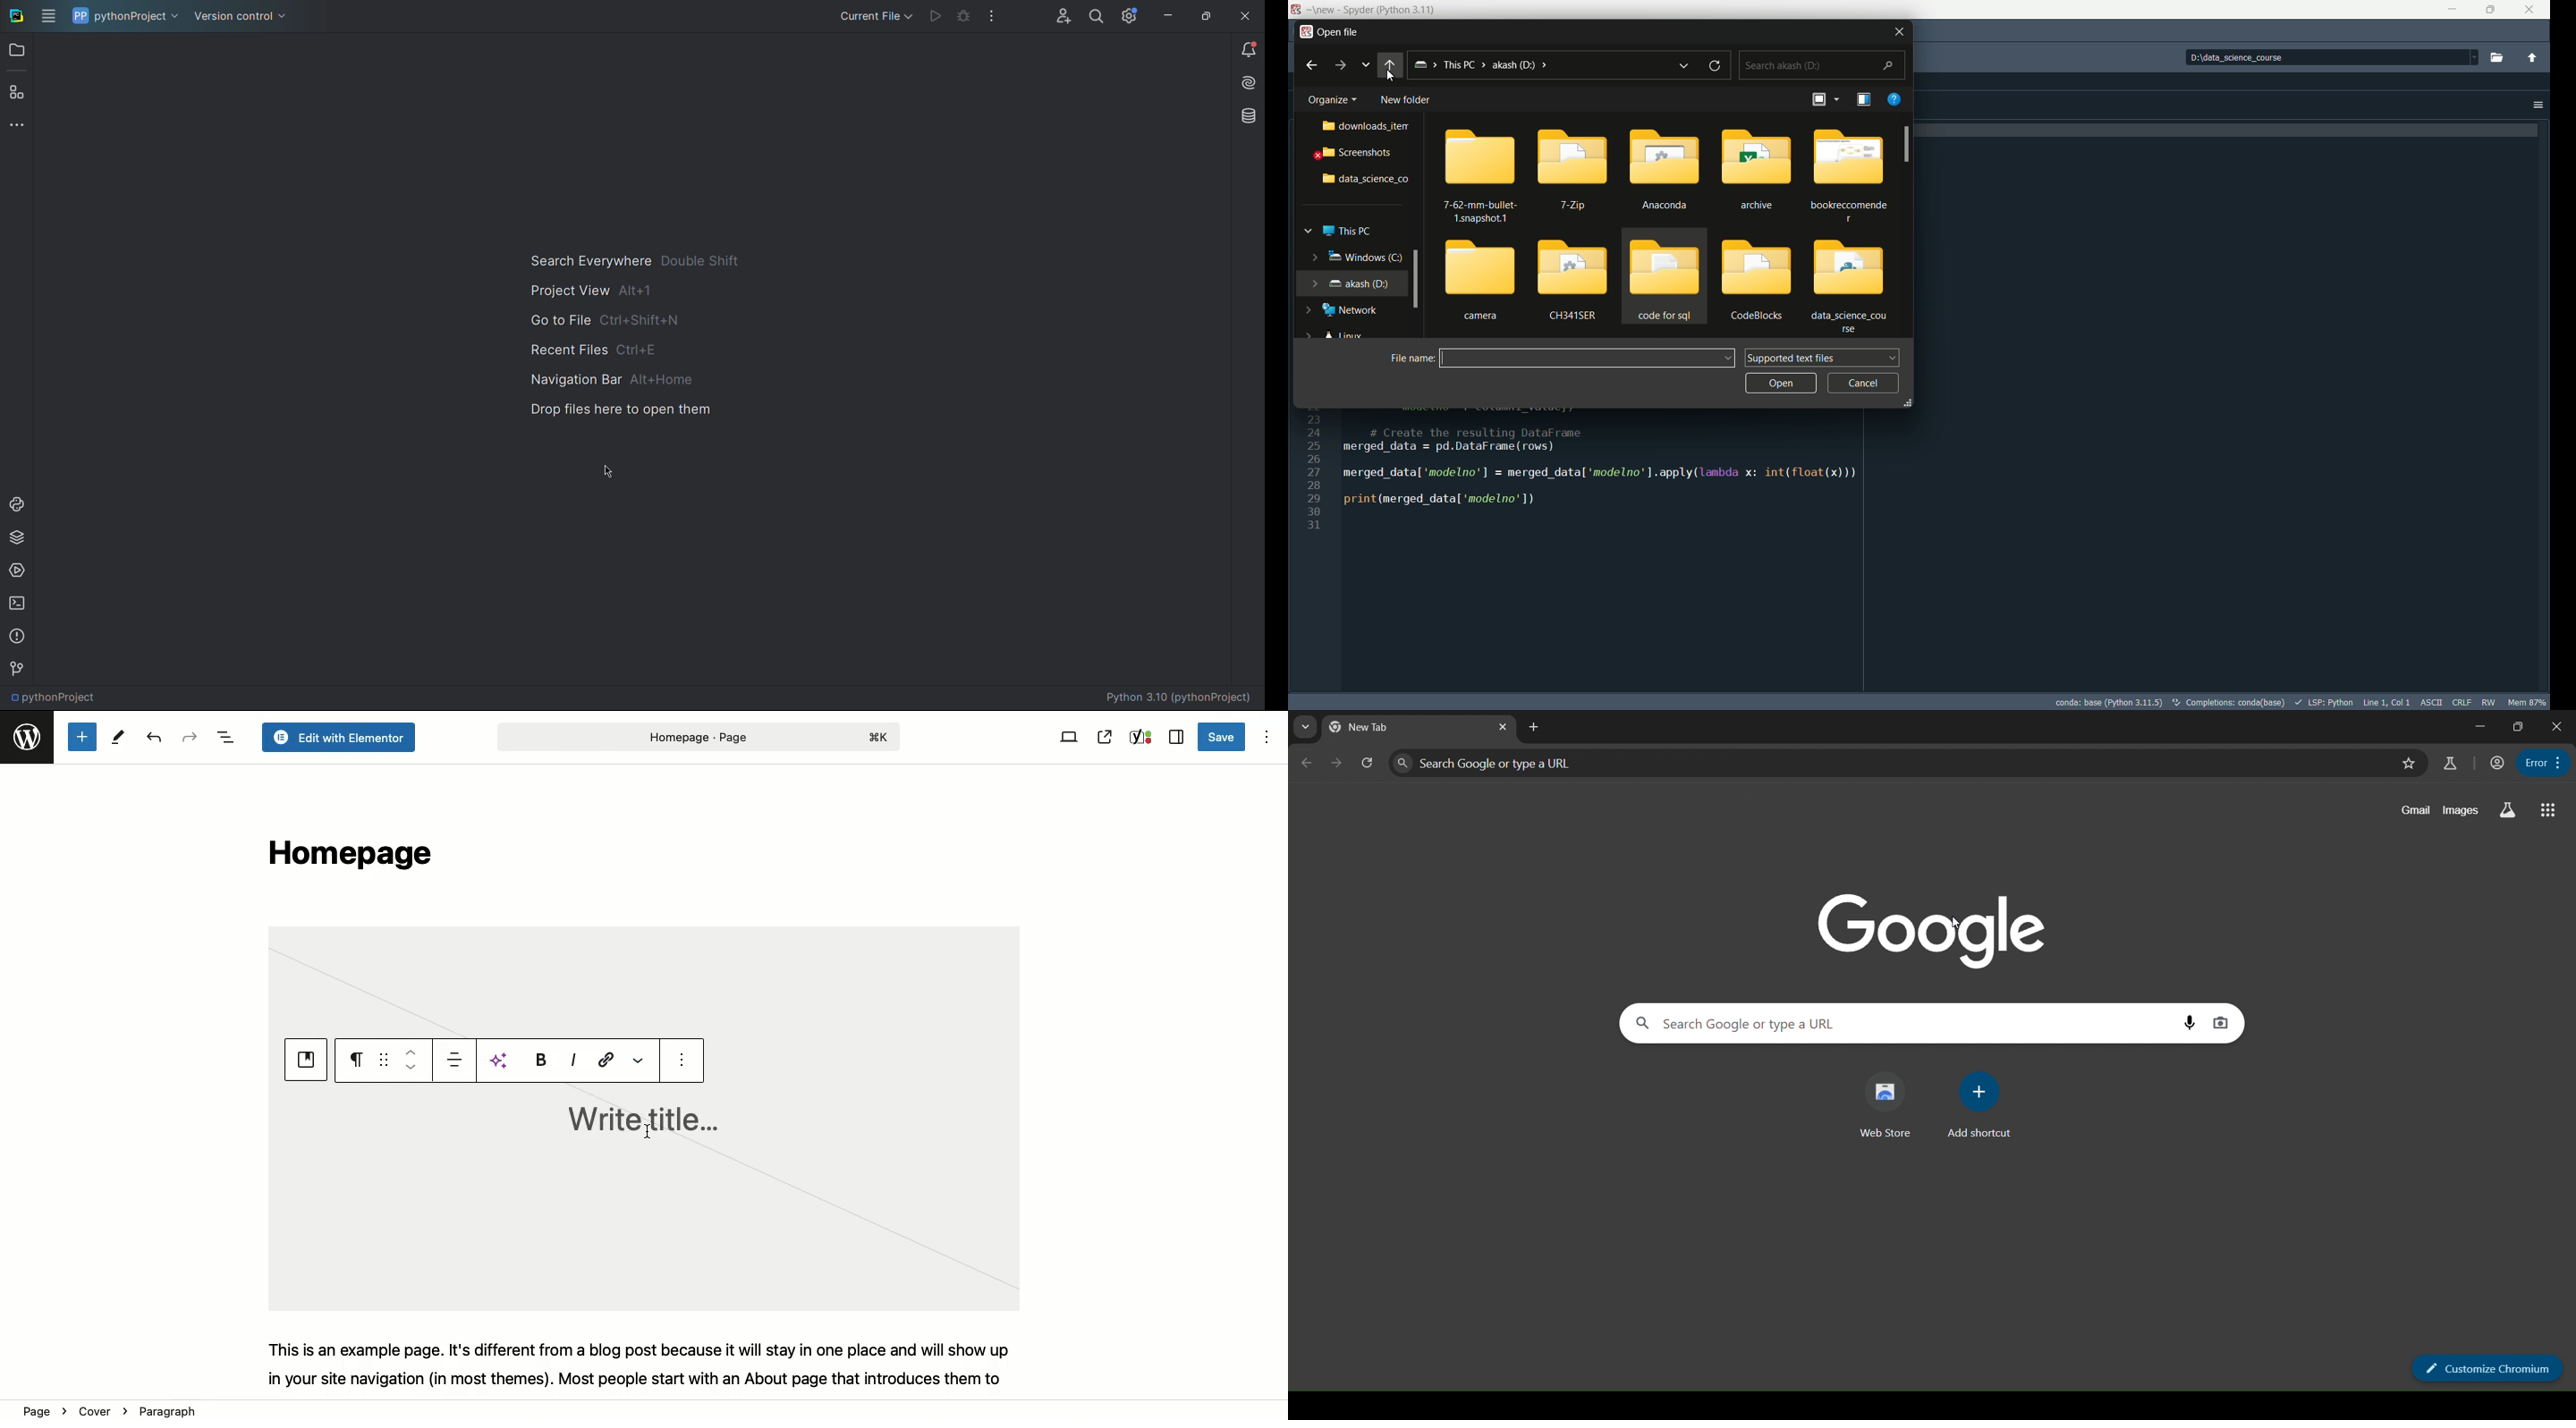  I want to click on expand, so click(1310, 310).